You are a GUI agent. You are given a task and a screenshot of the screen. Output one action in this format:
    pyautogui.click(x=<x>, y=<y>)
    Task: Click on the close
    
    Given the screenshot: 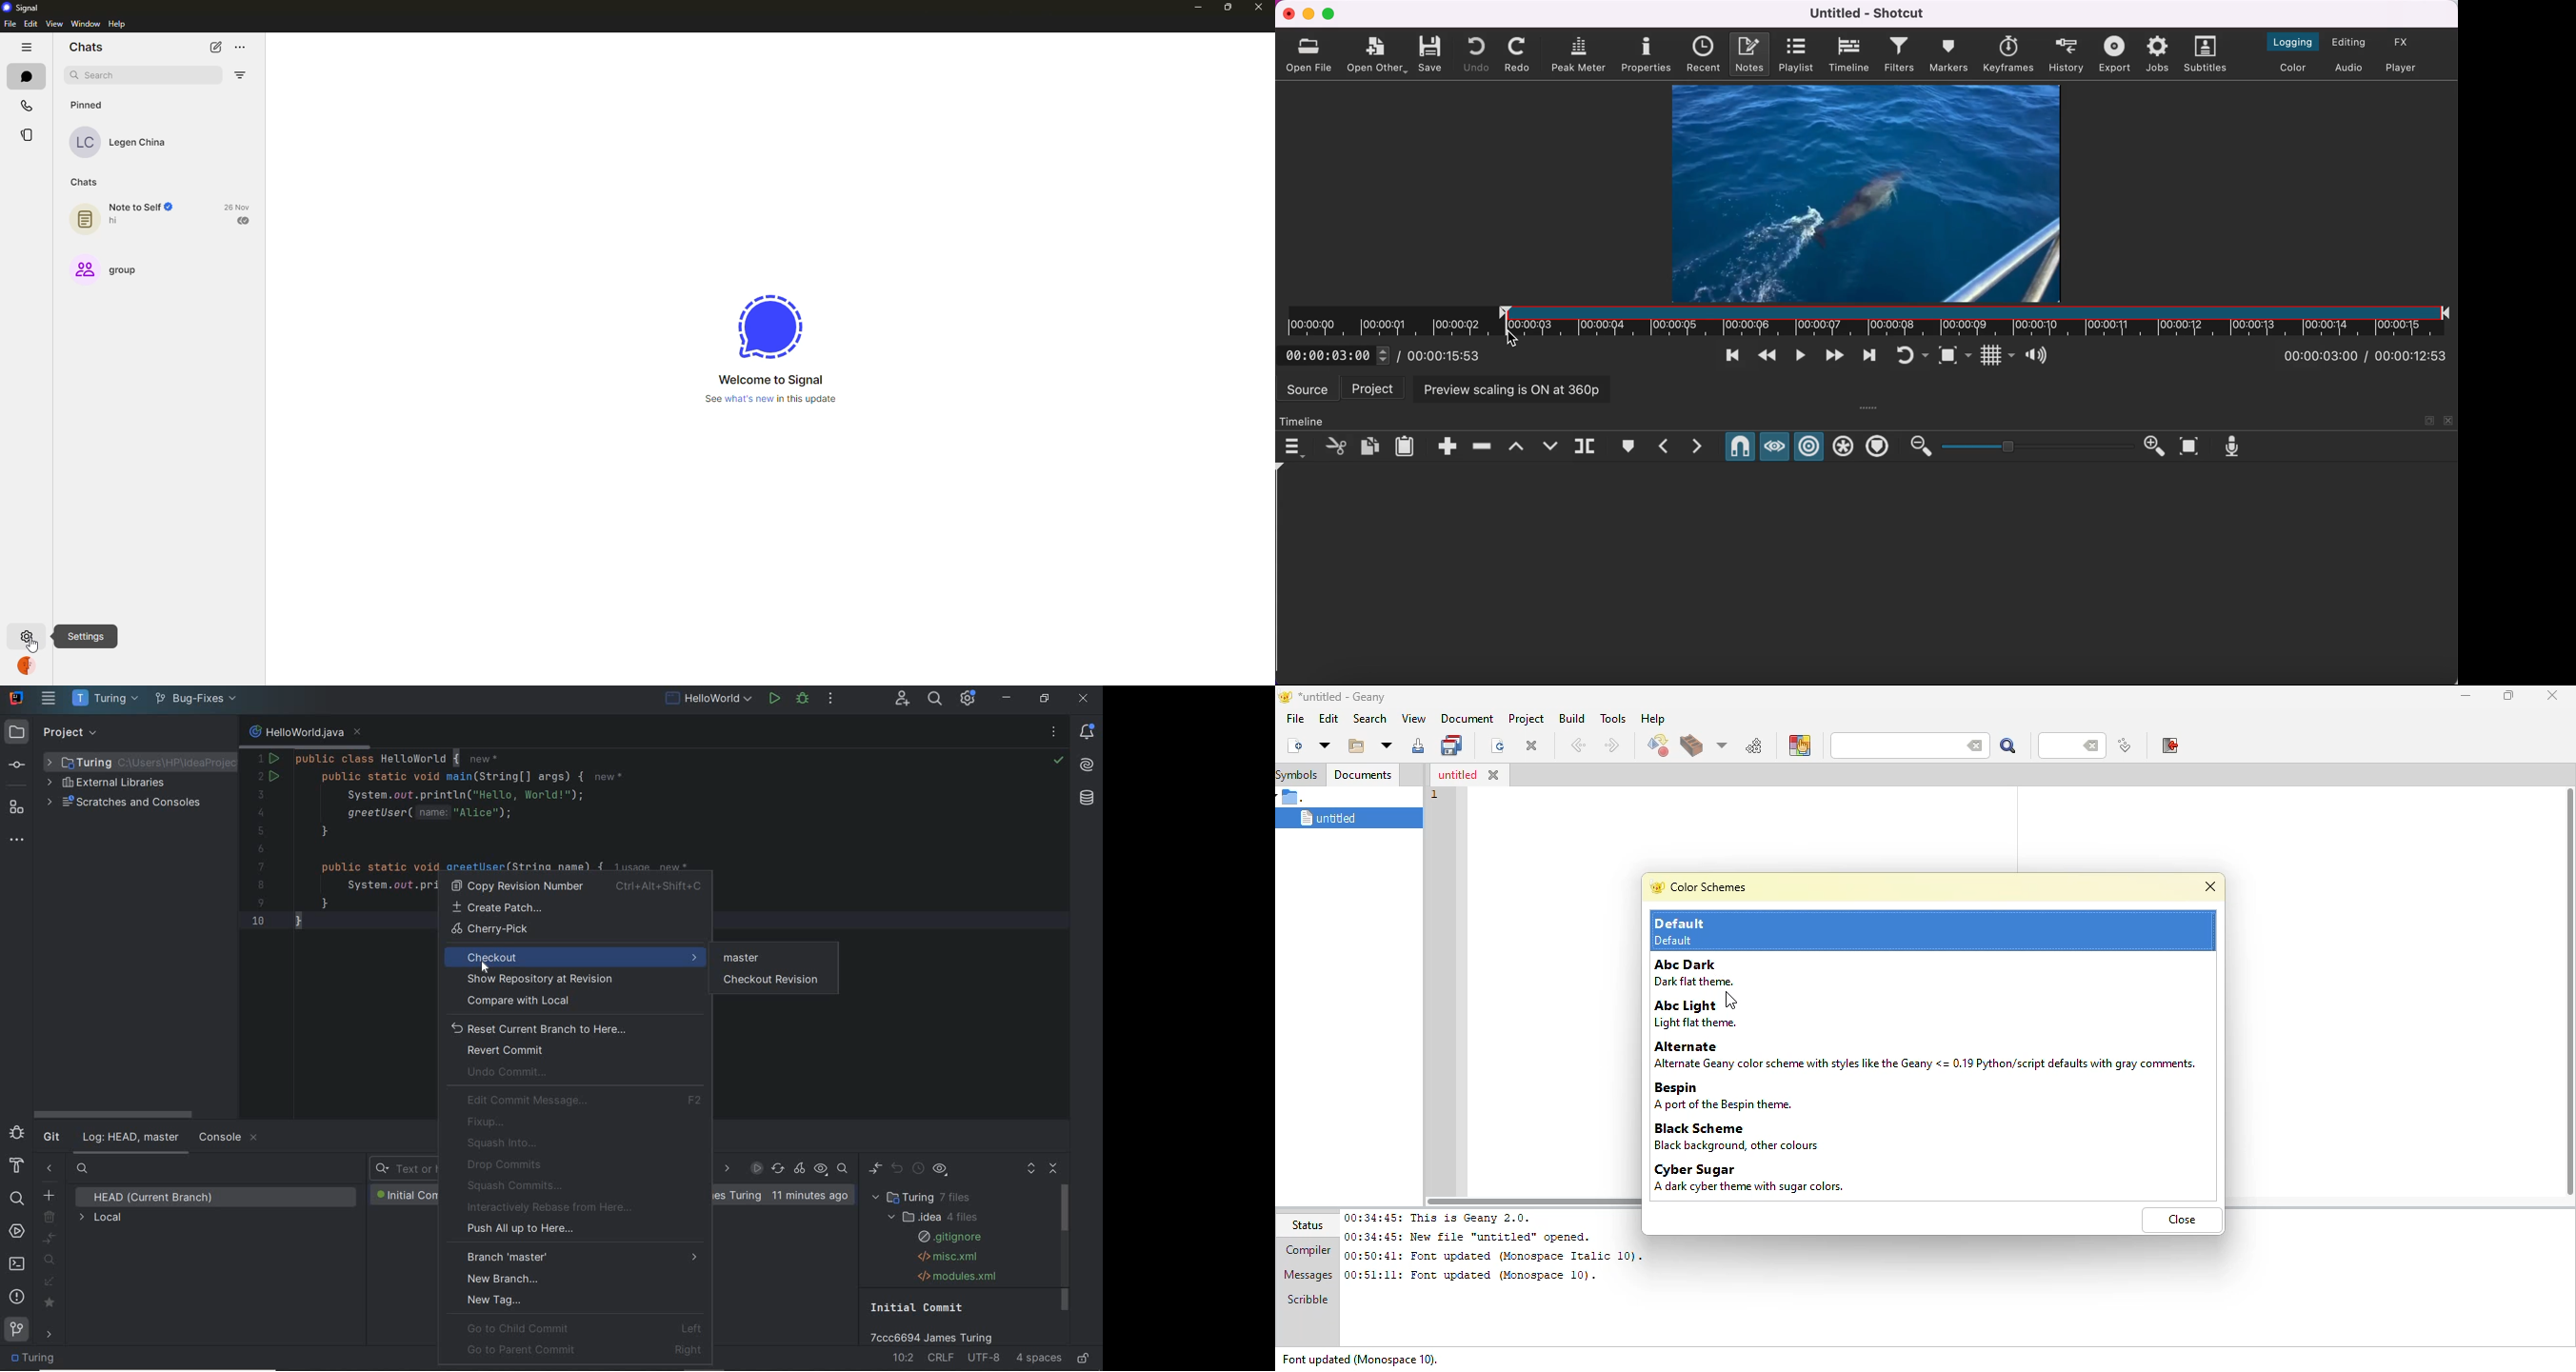 What is the action you would take?
    pyautogui.click(x=1531, y=746)
    